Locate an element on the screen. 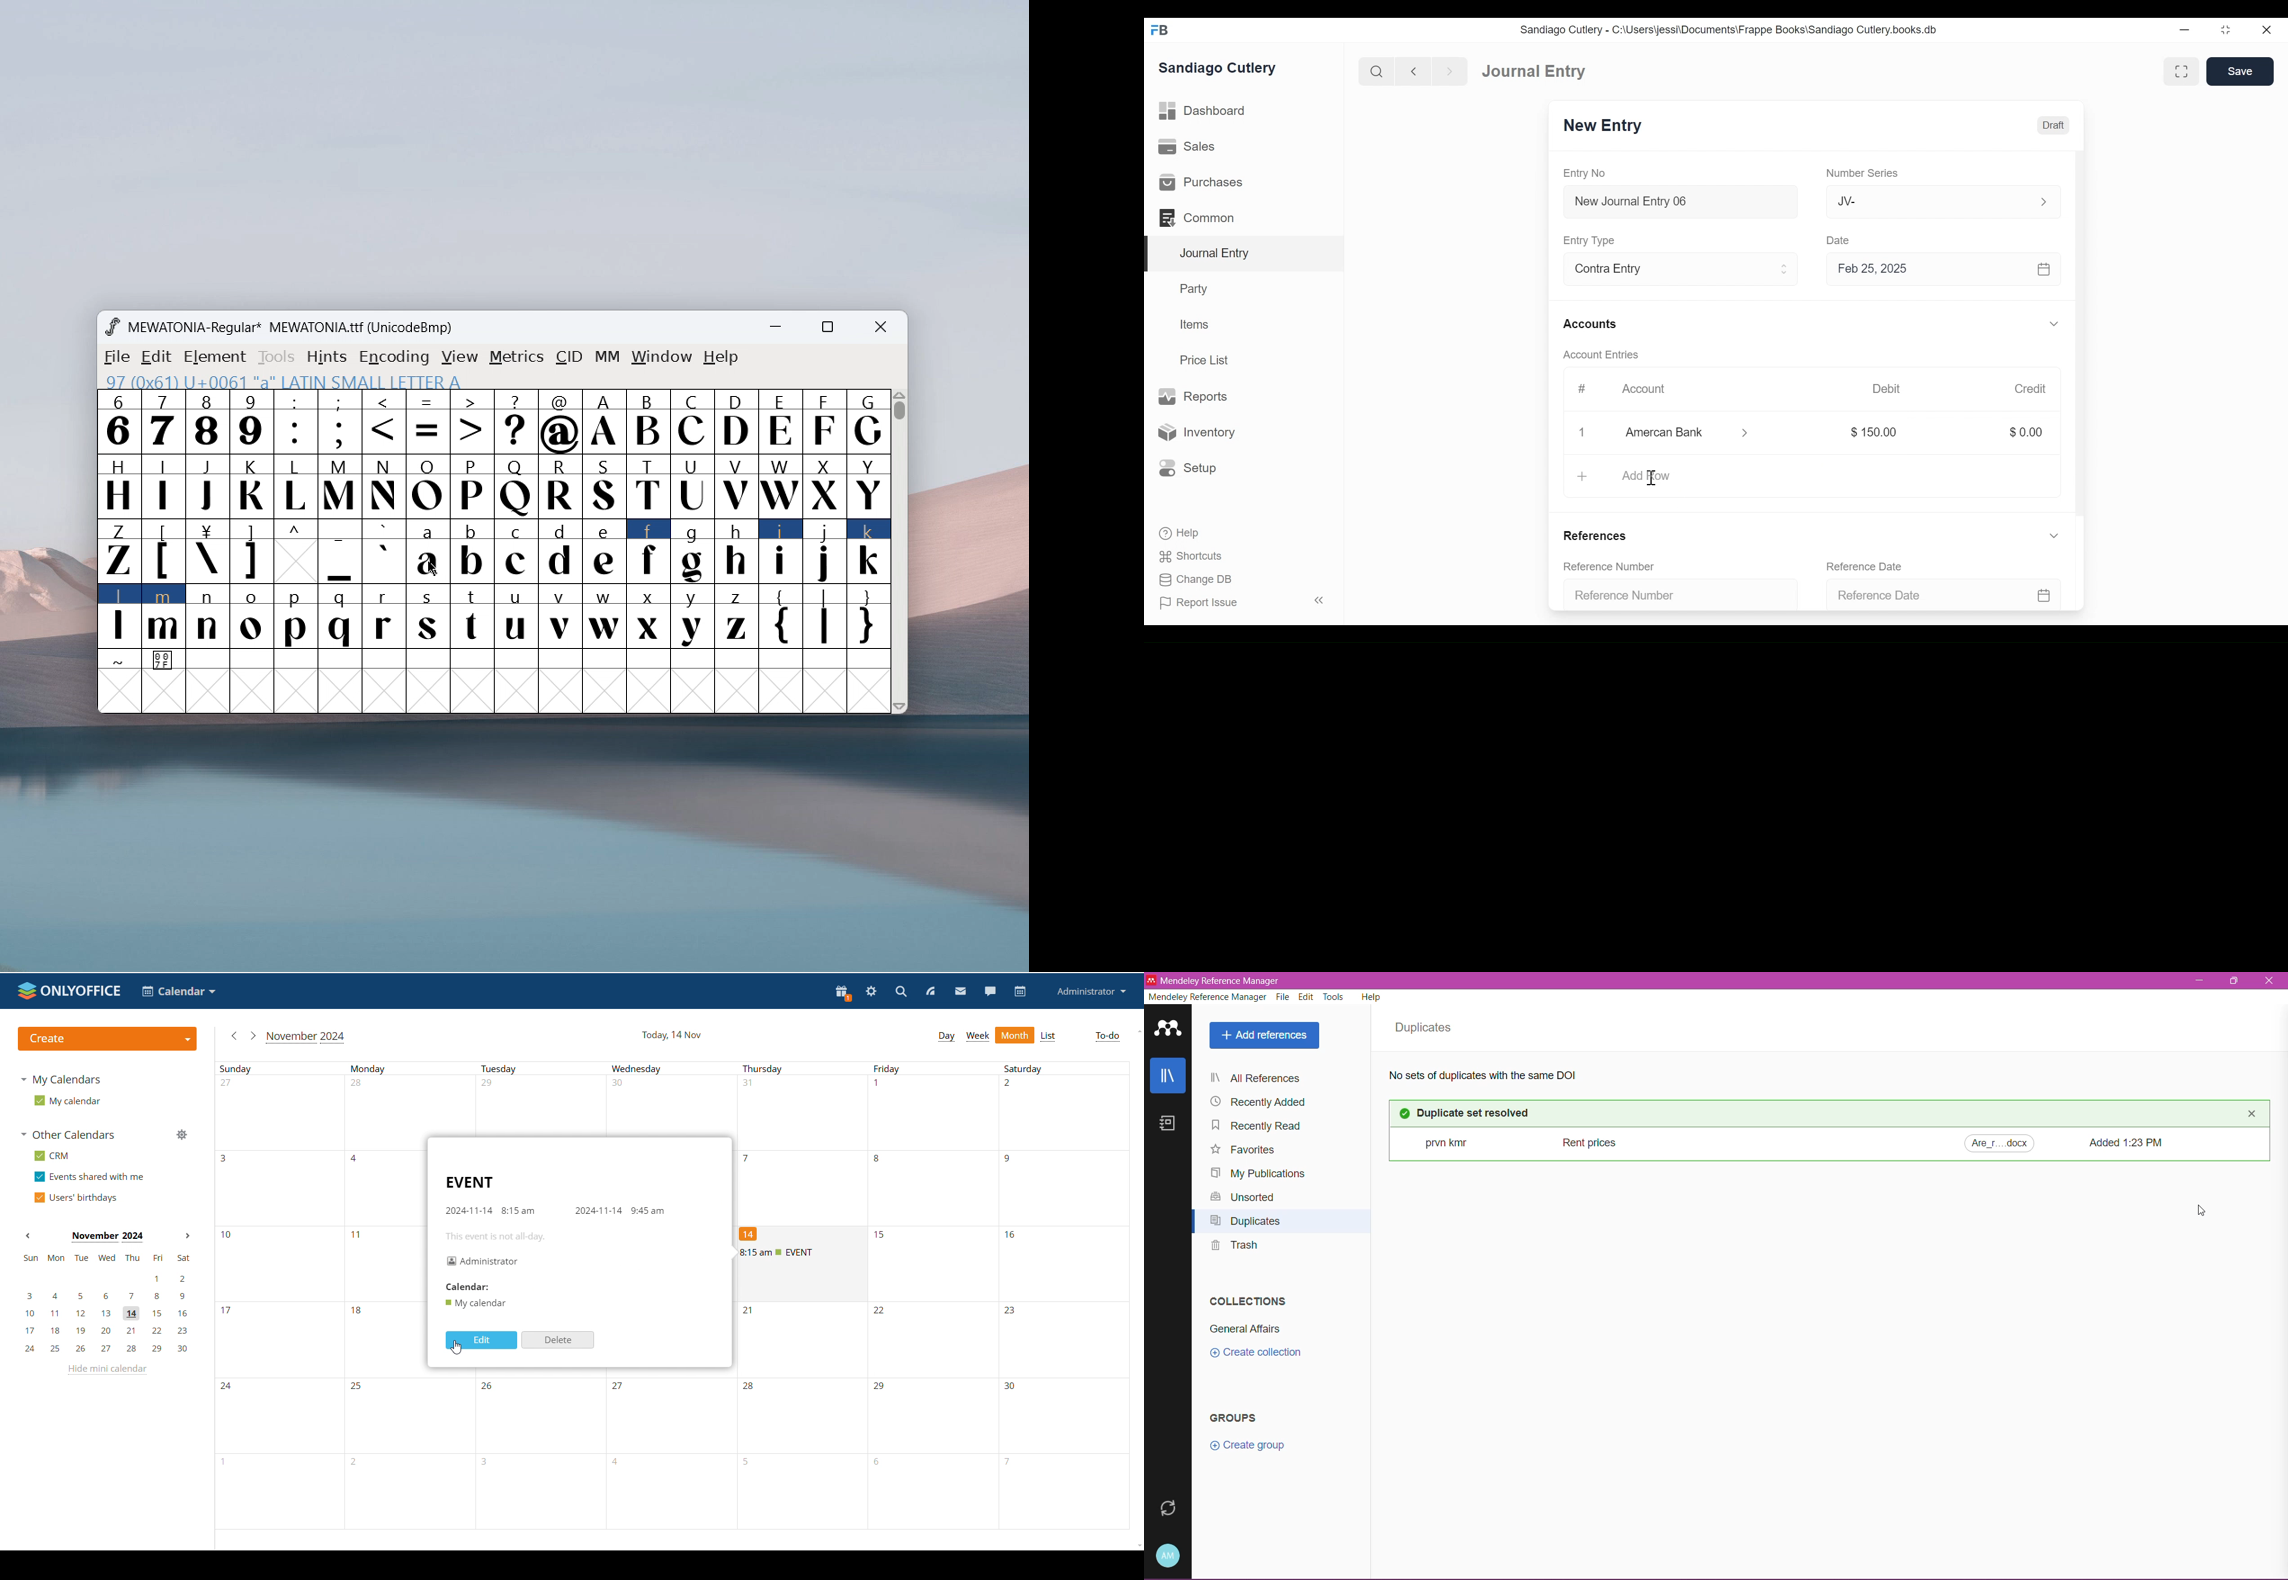  Notes is located at coordinates (1171, 1125).